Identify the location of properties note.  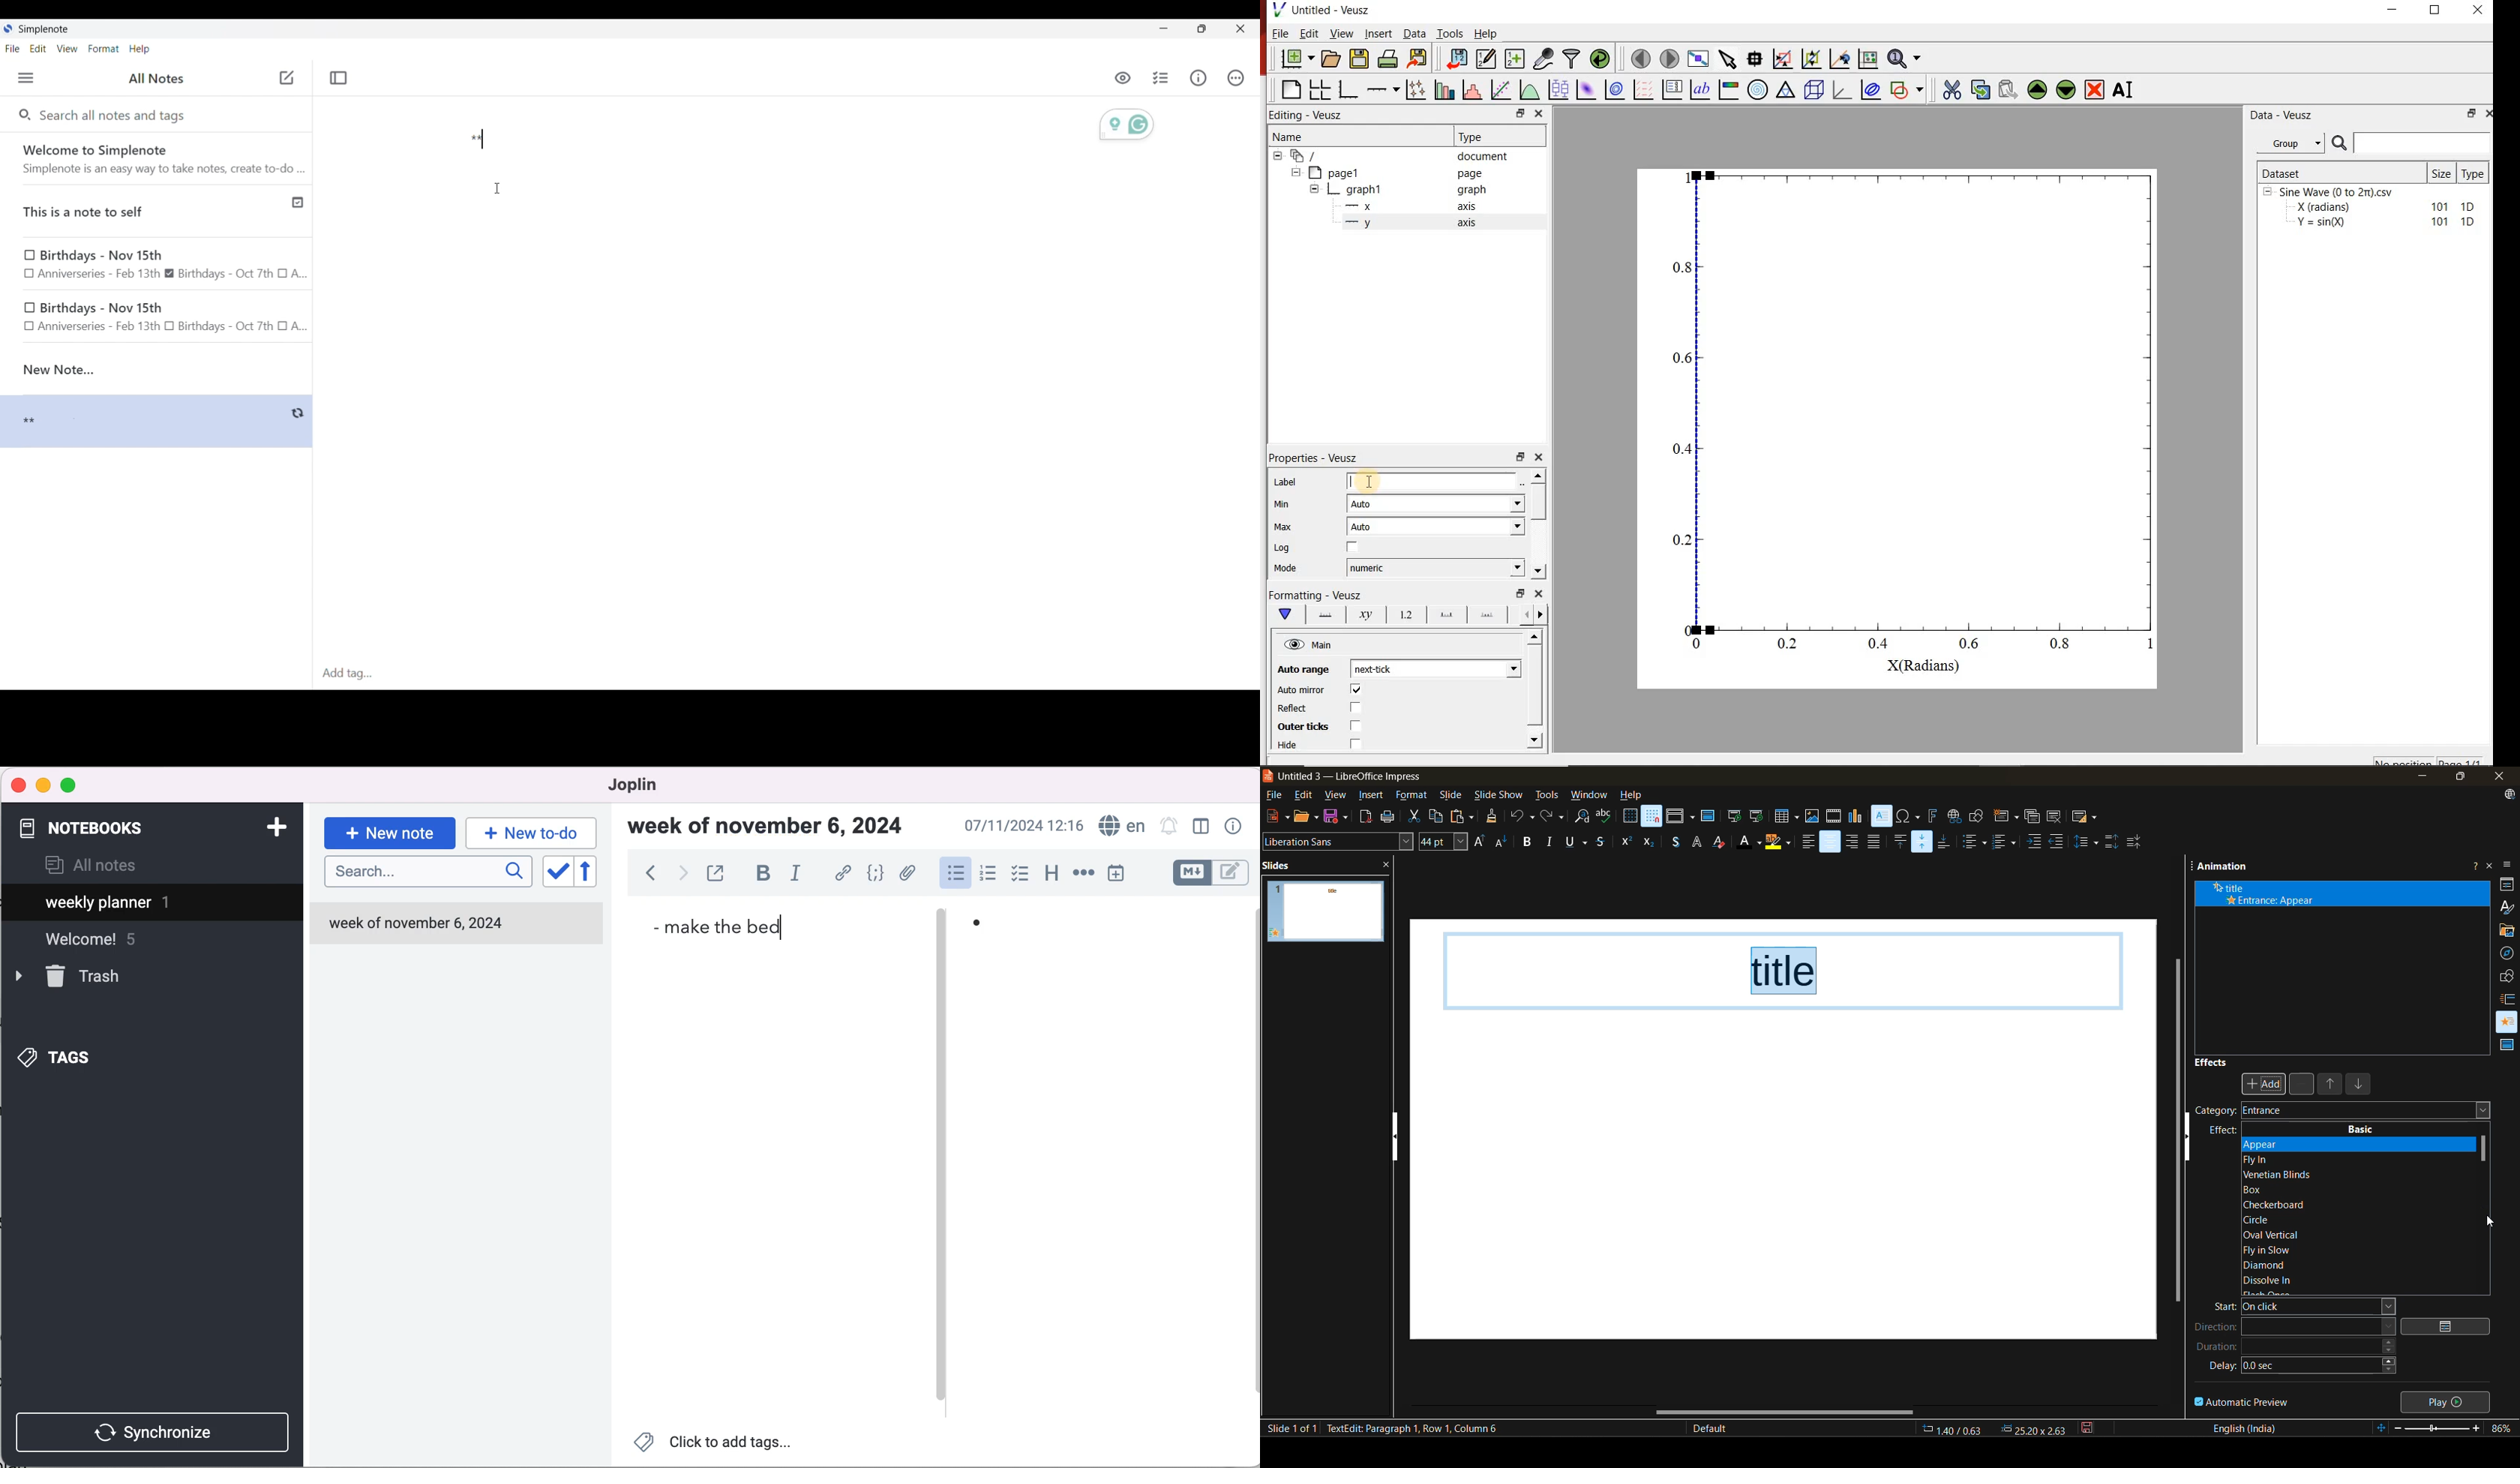
(1235, 826).